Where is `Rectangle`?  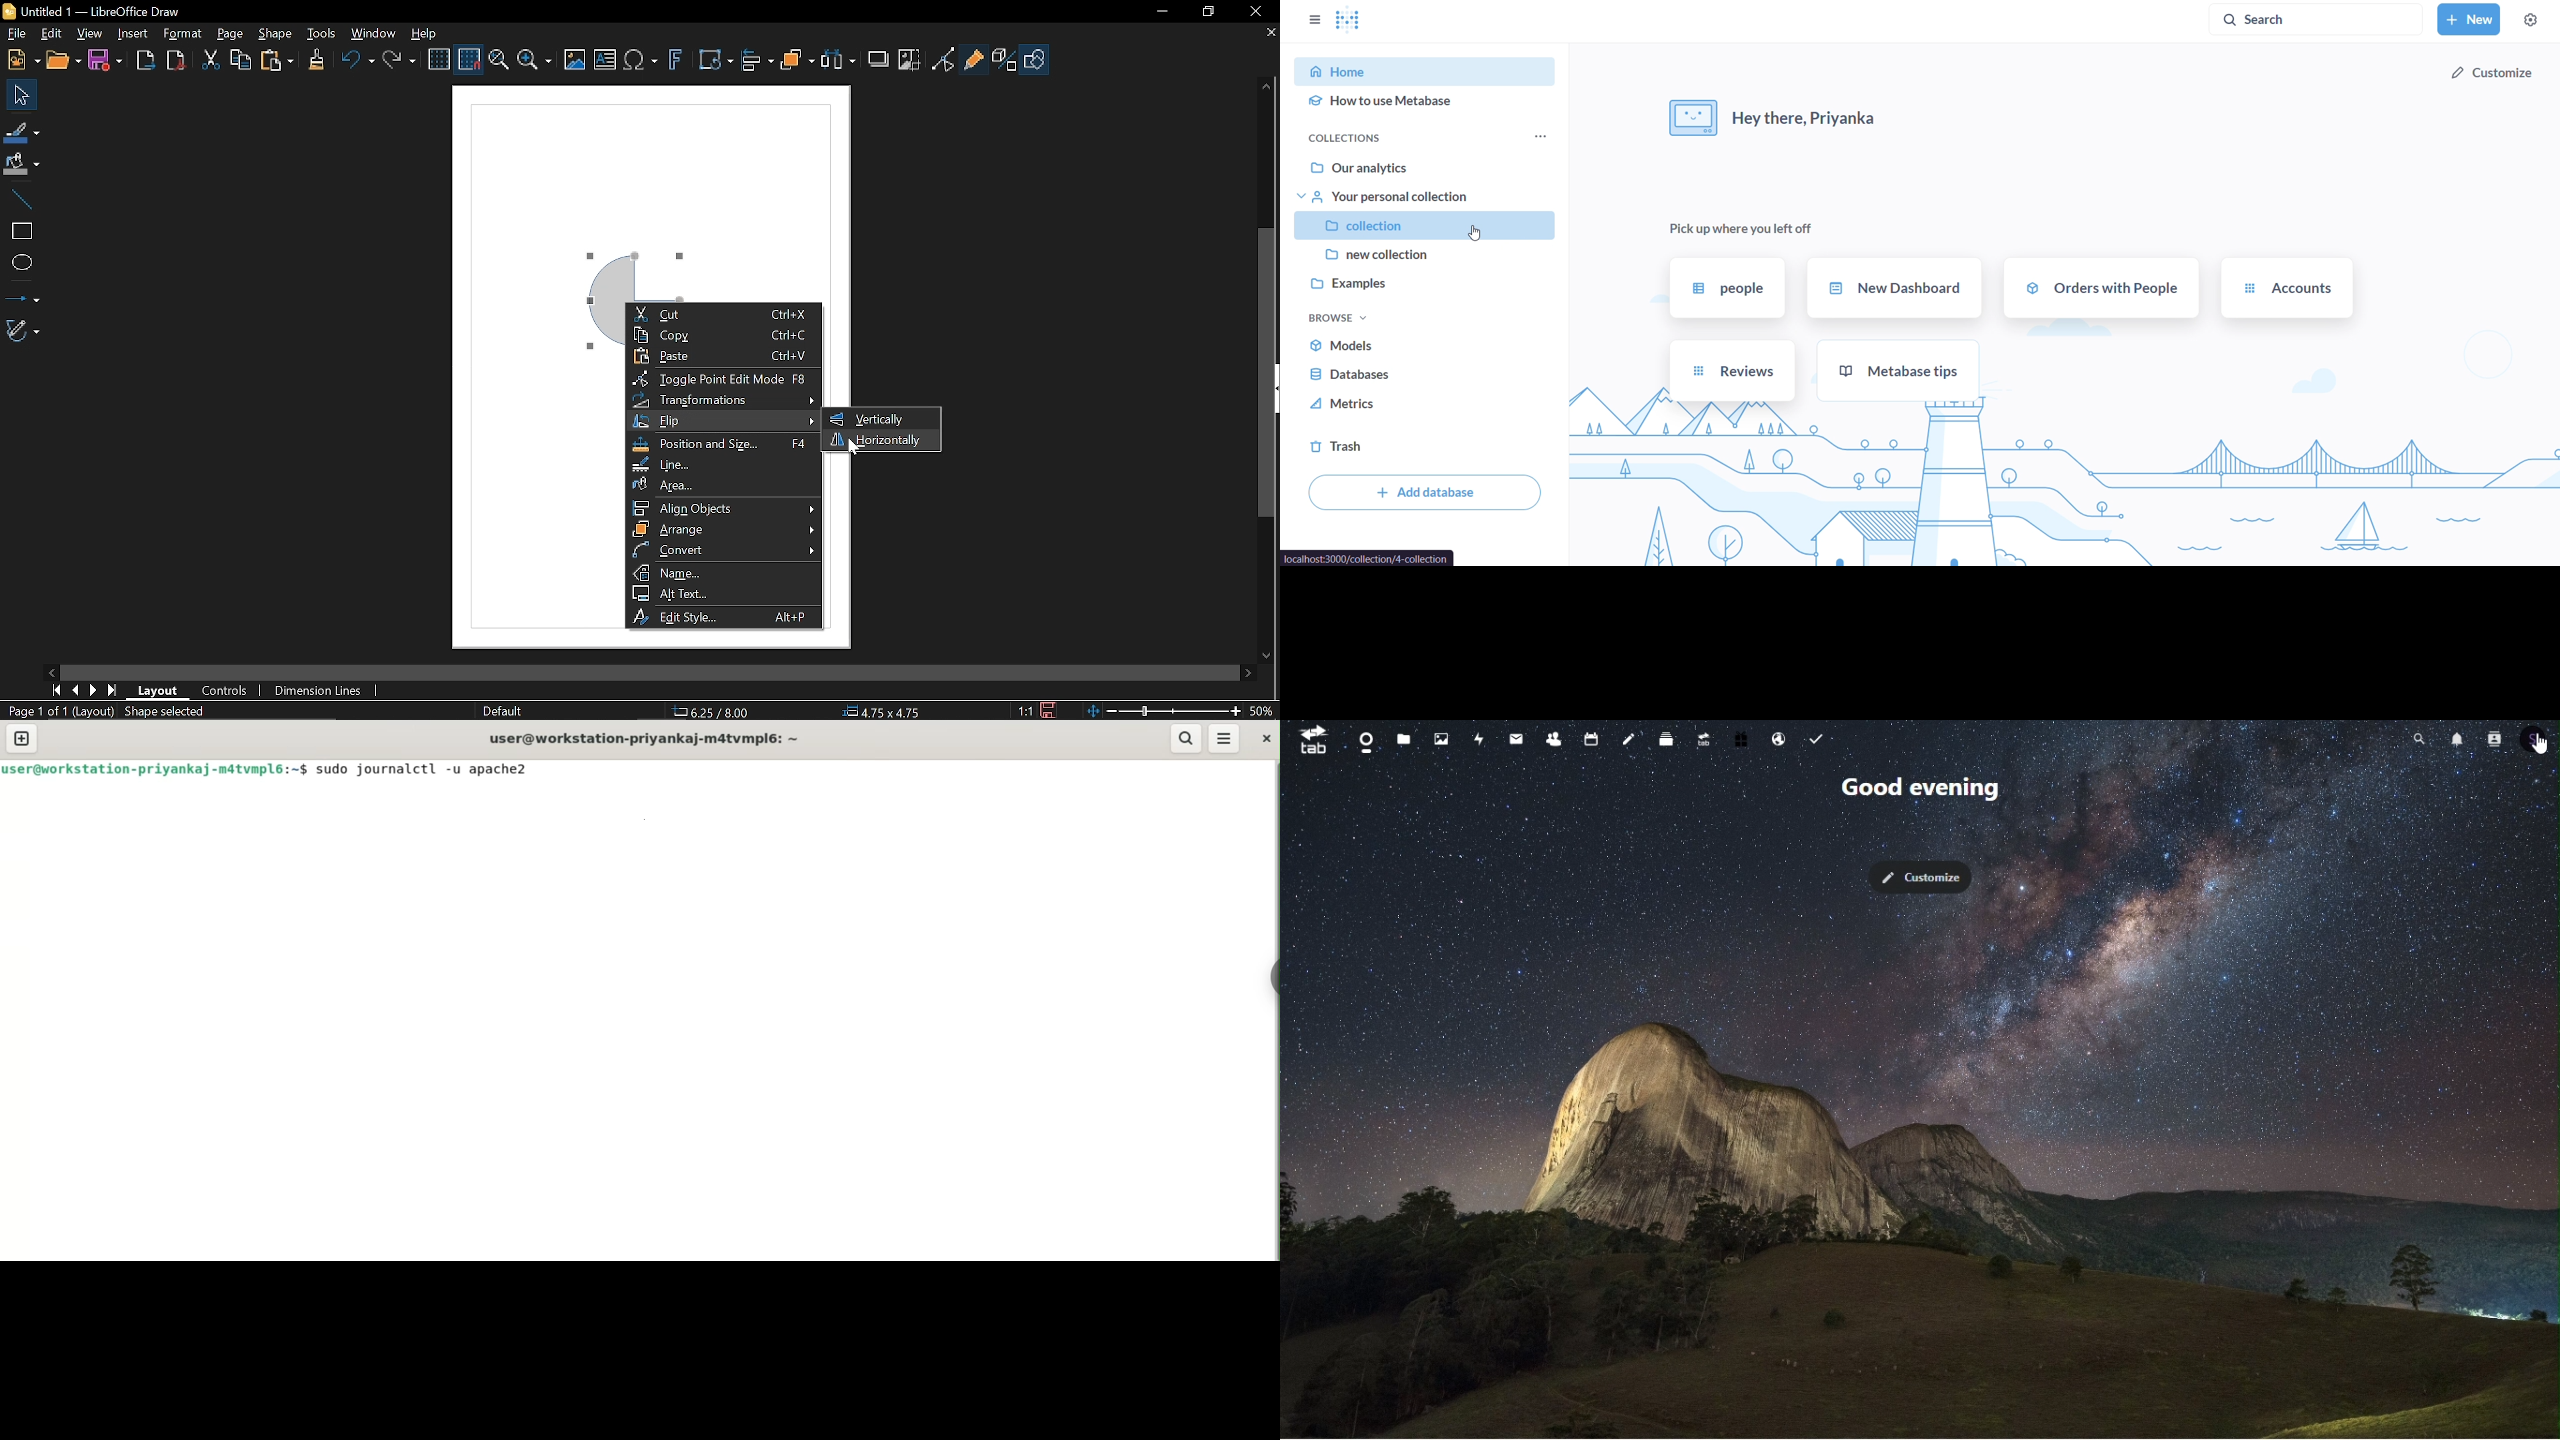 Rectangle is located at coordinates (18, 231).